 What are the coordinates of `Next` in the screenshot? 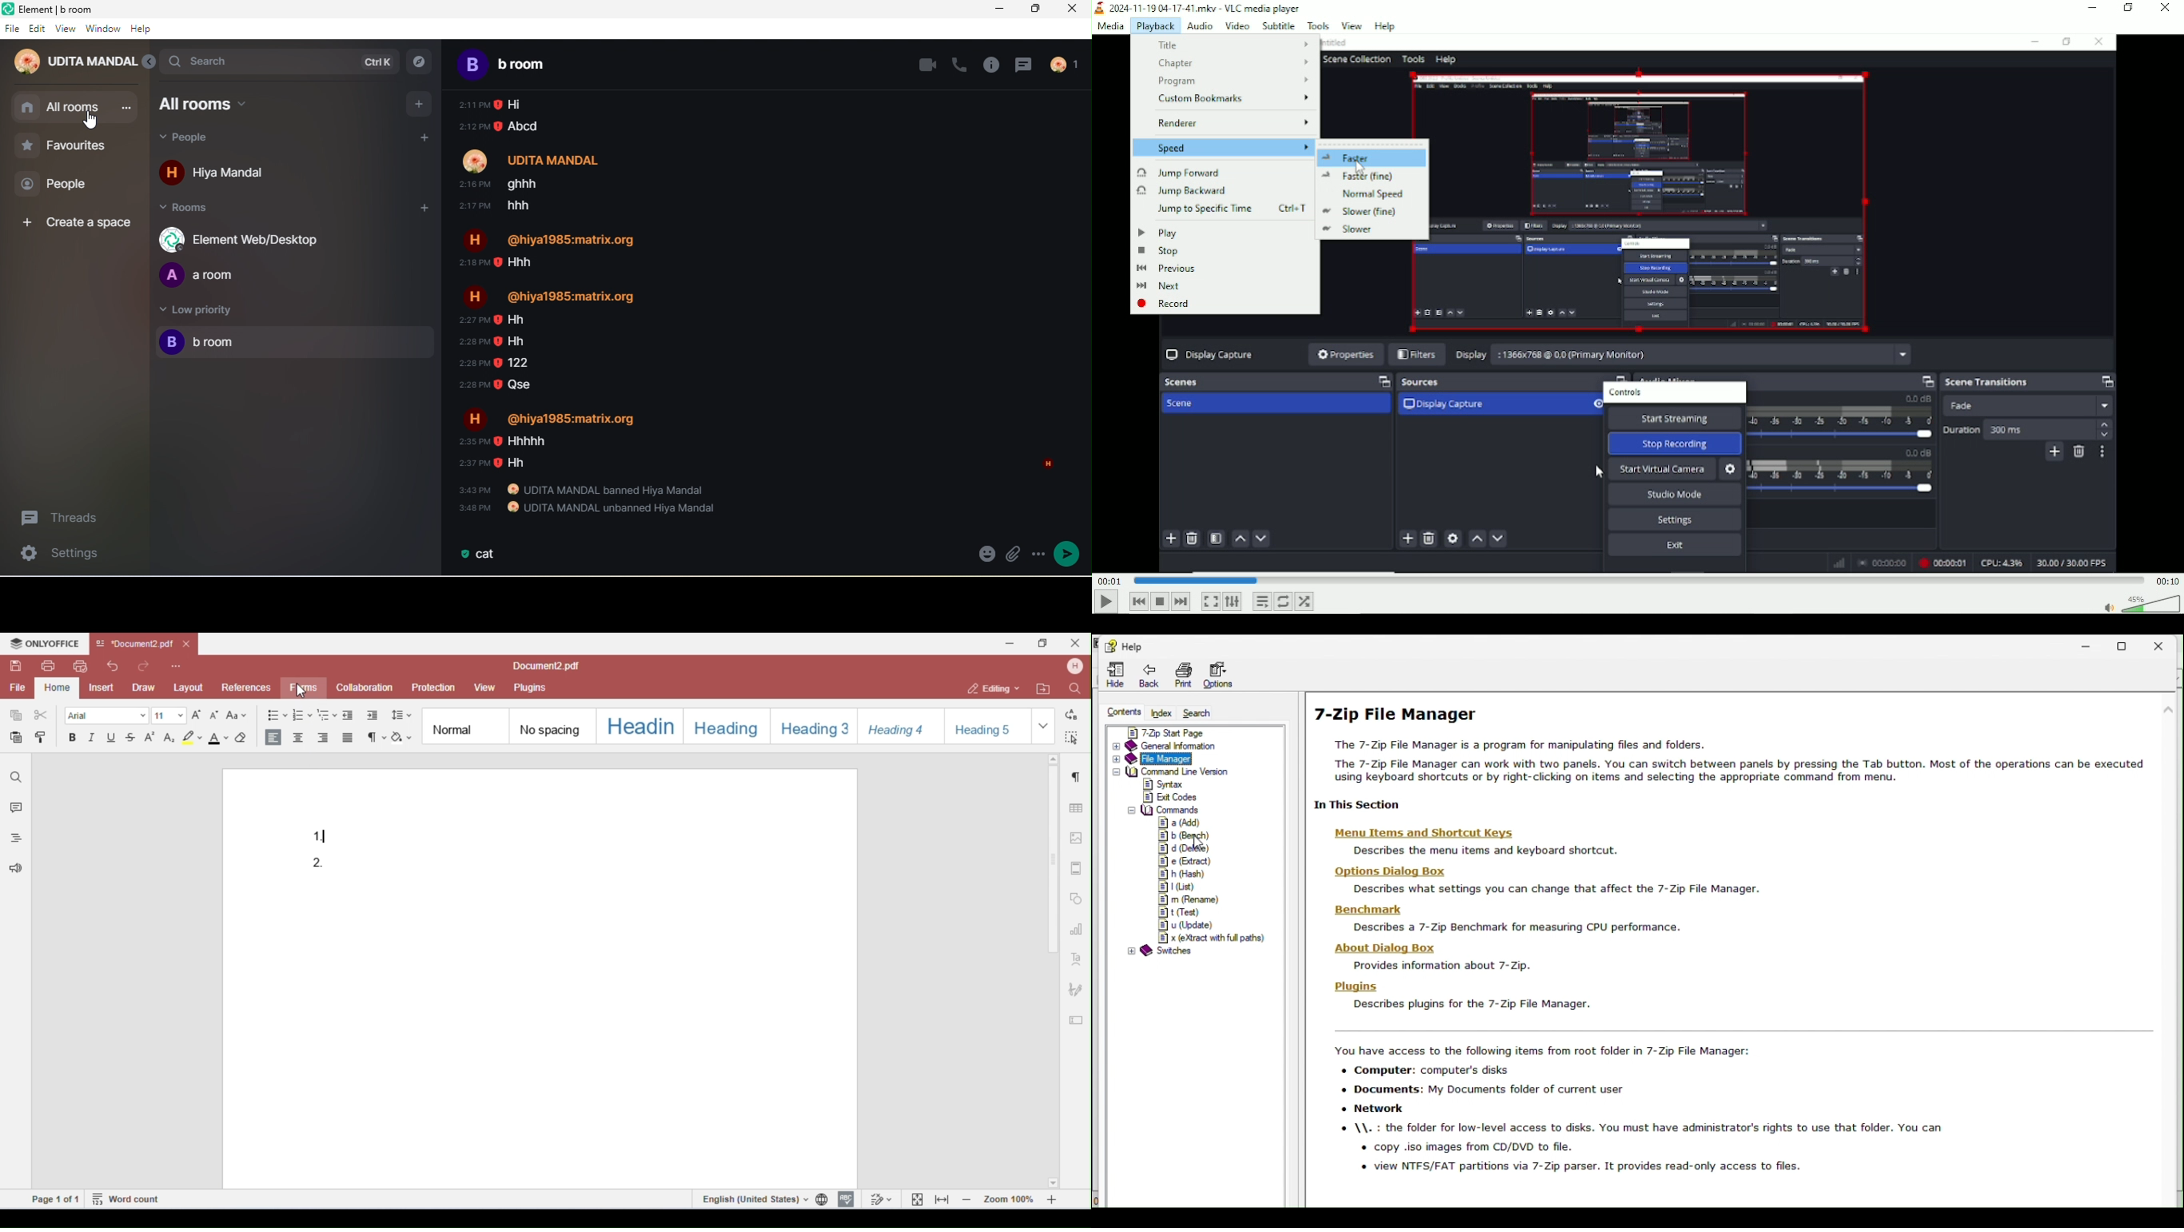 It's located at (1181, 601).